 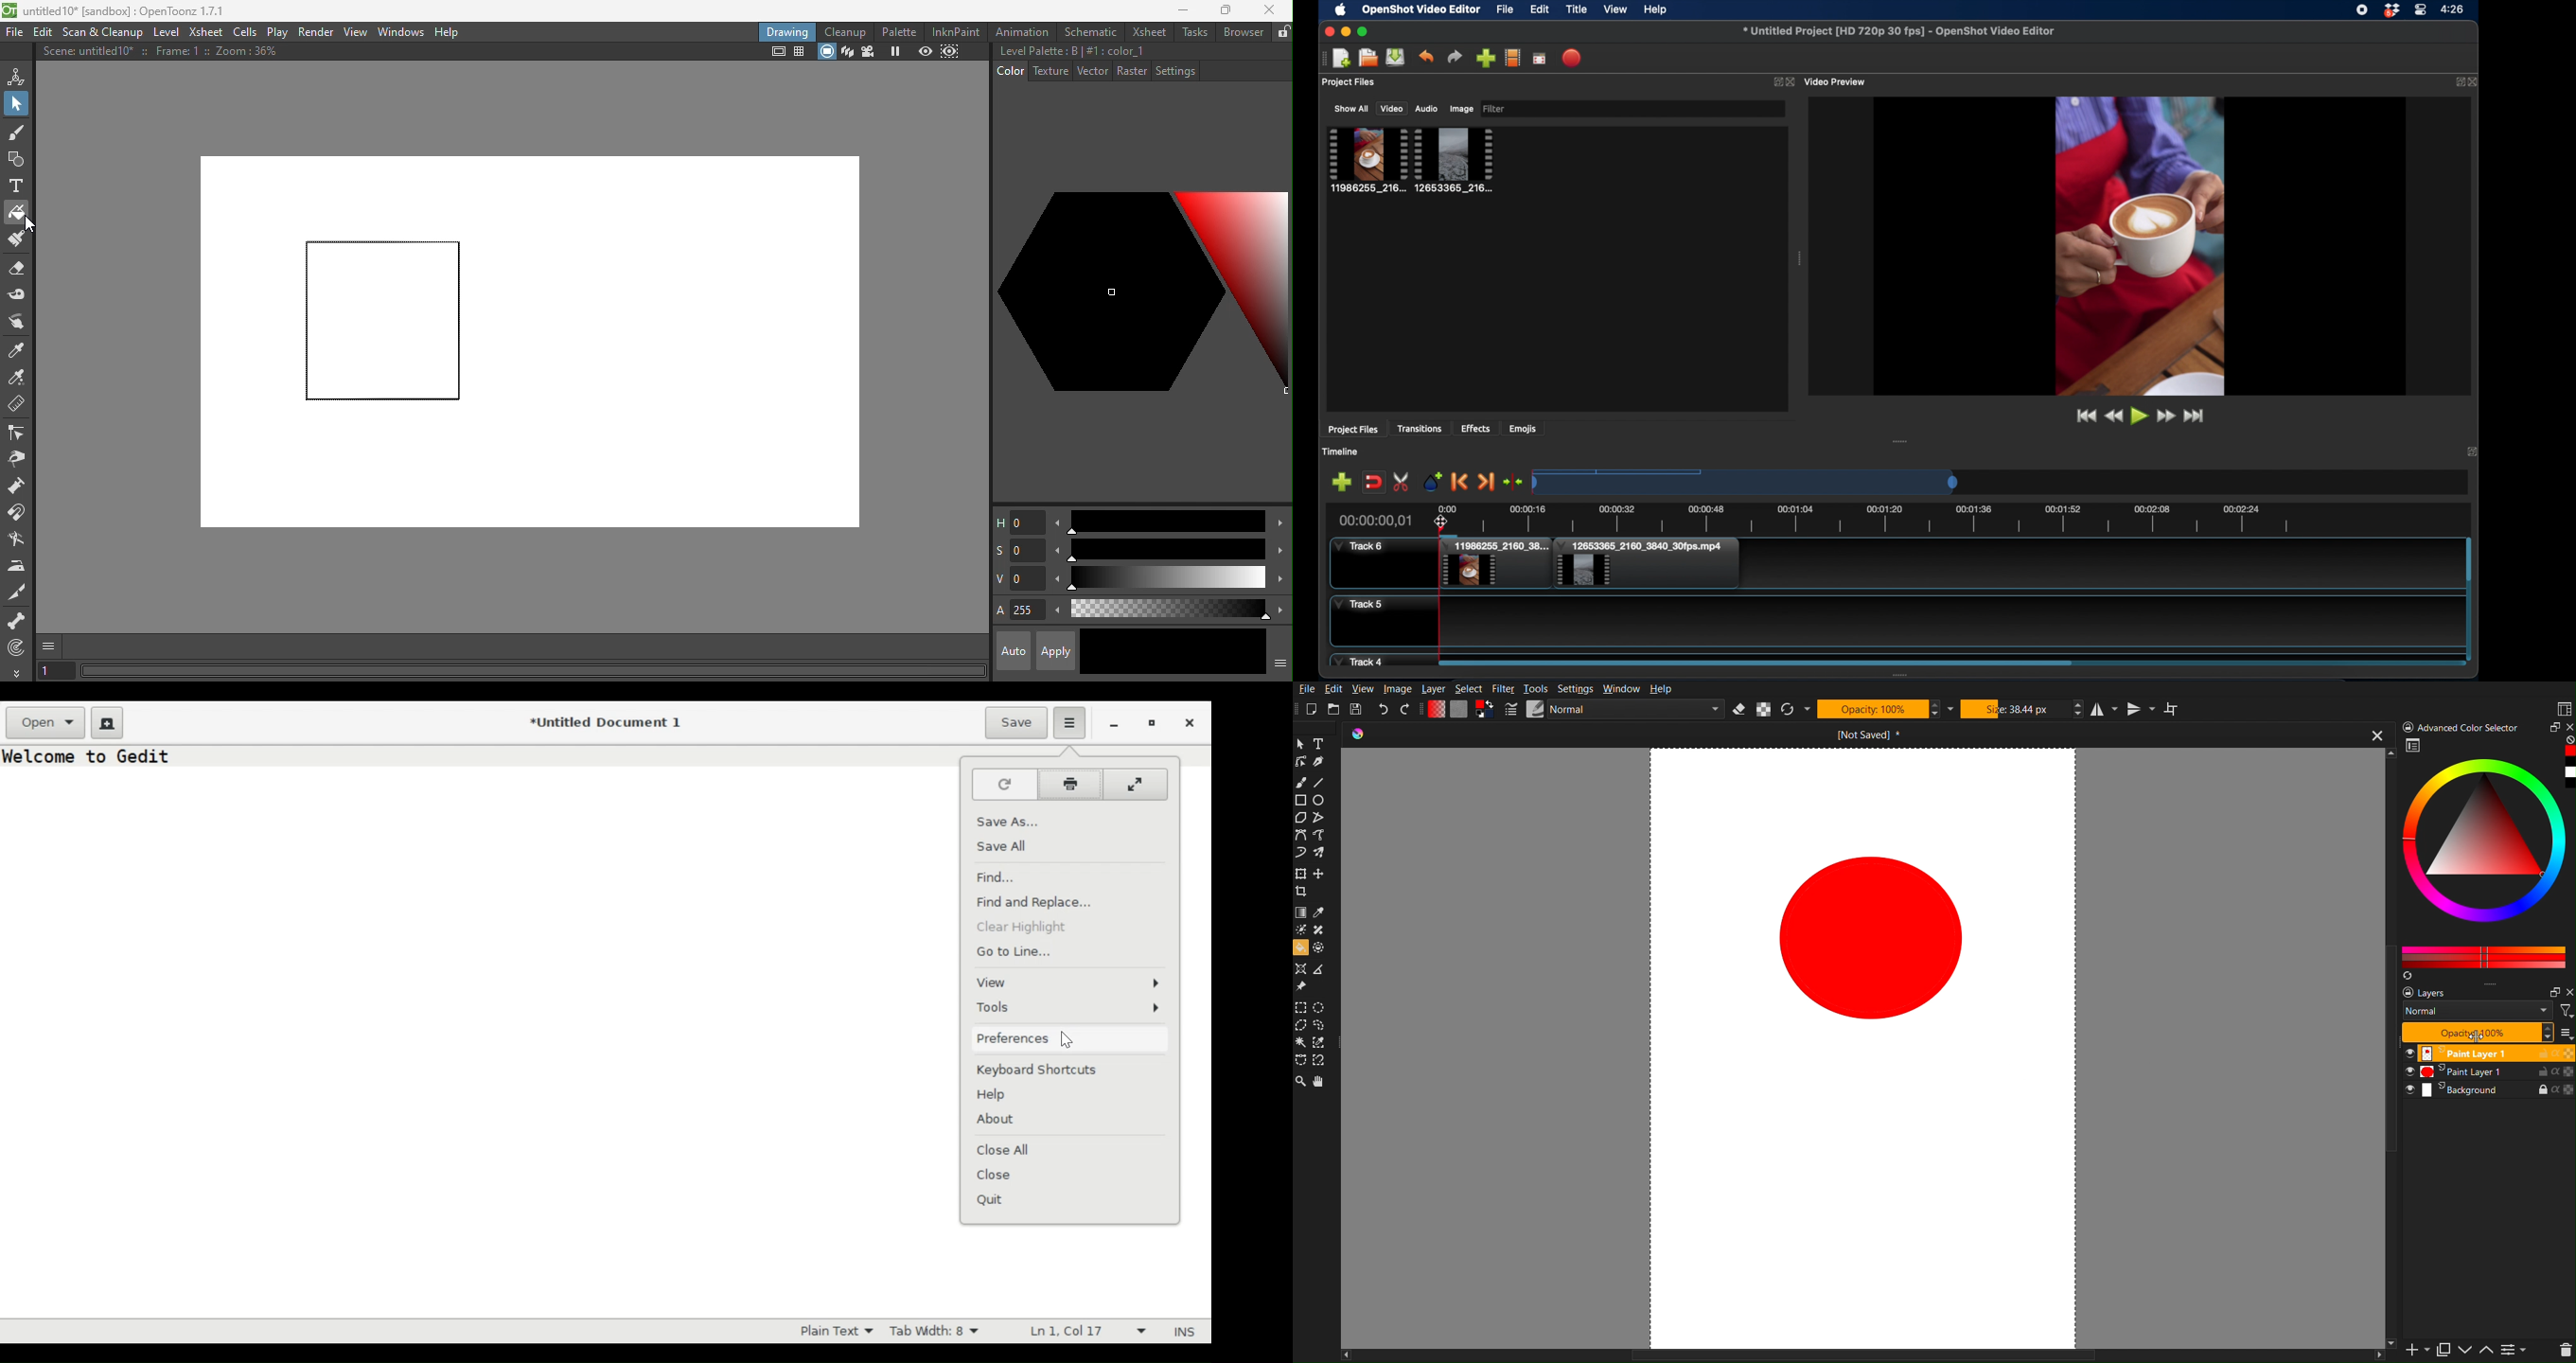 What do you see at coordinates (1512, 57) in the screenshot?
I see `choose profile` at bounding box center [1512, 57].